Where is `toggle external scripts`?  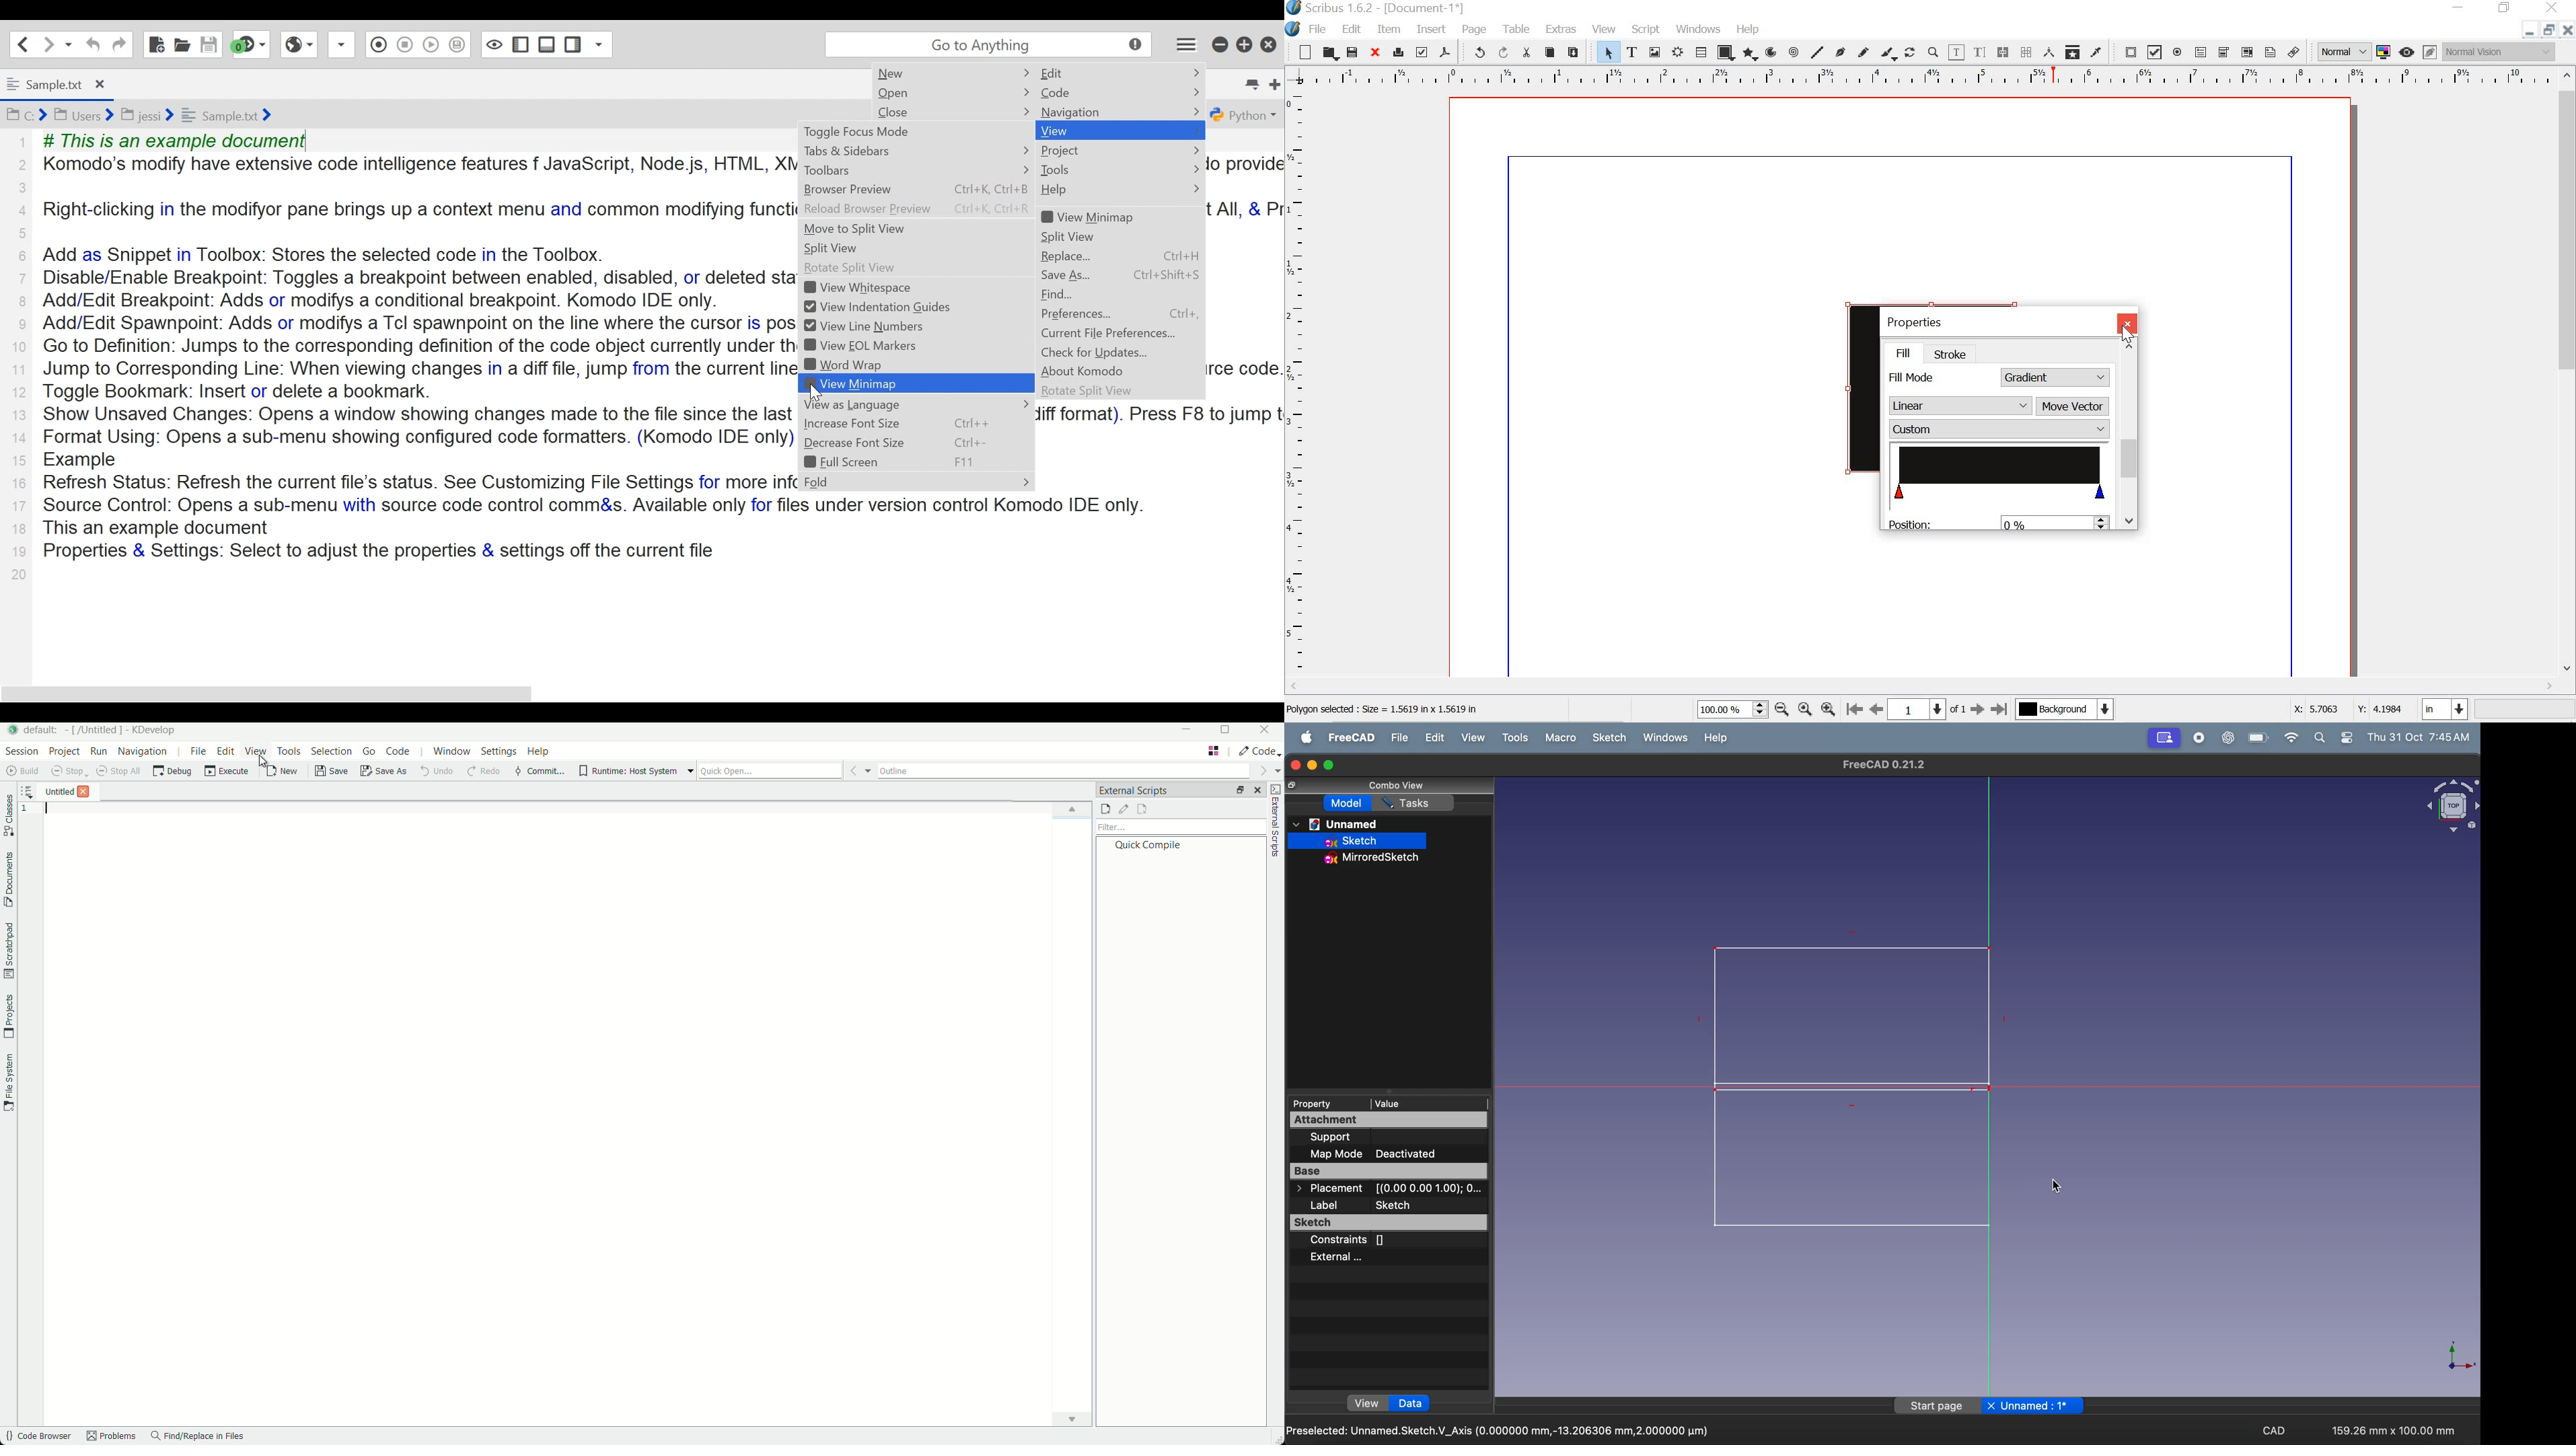
toggle external scripts is located at coordinates (1276, 823).